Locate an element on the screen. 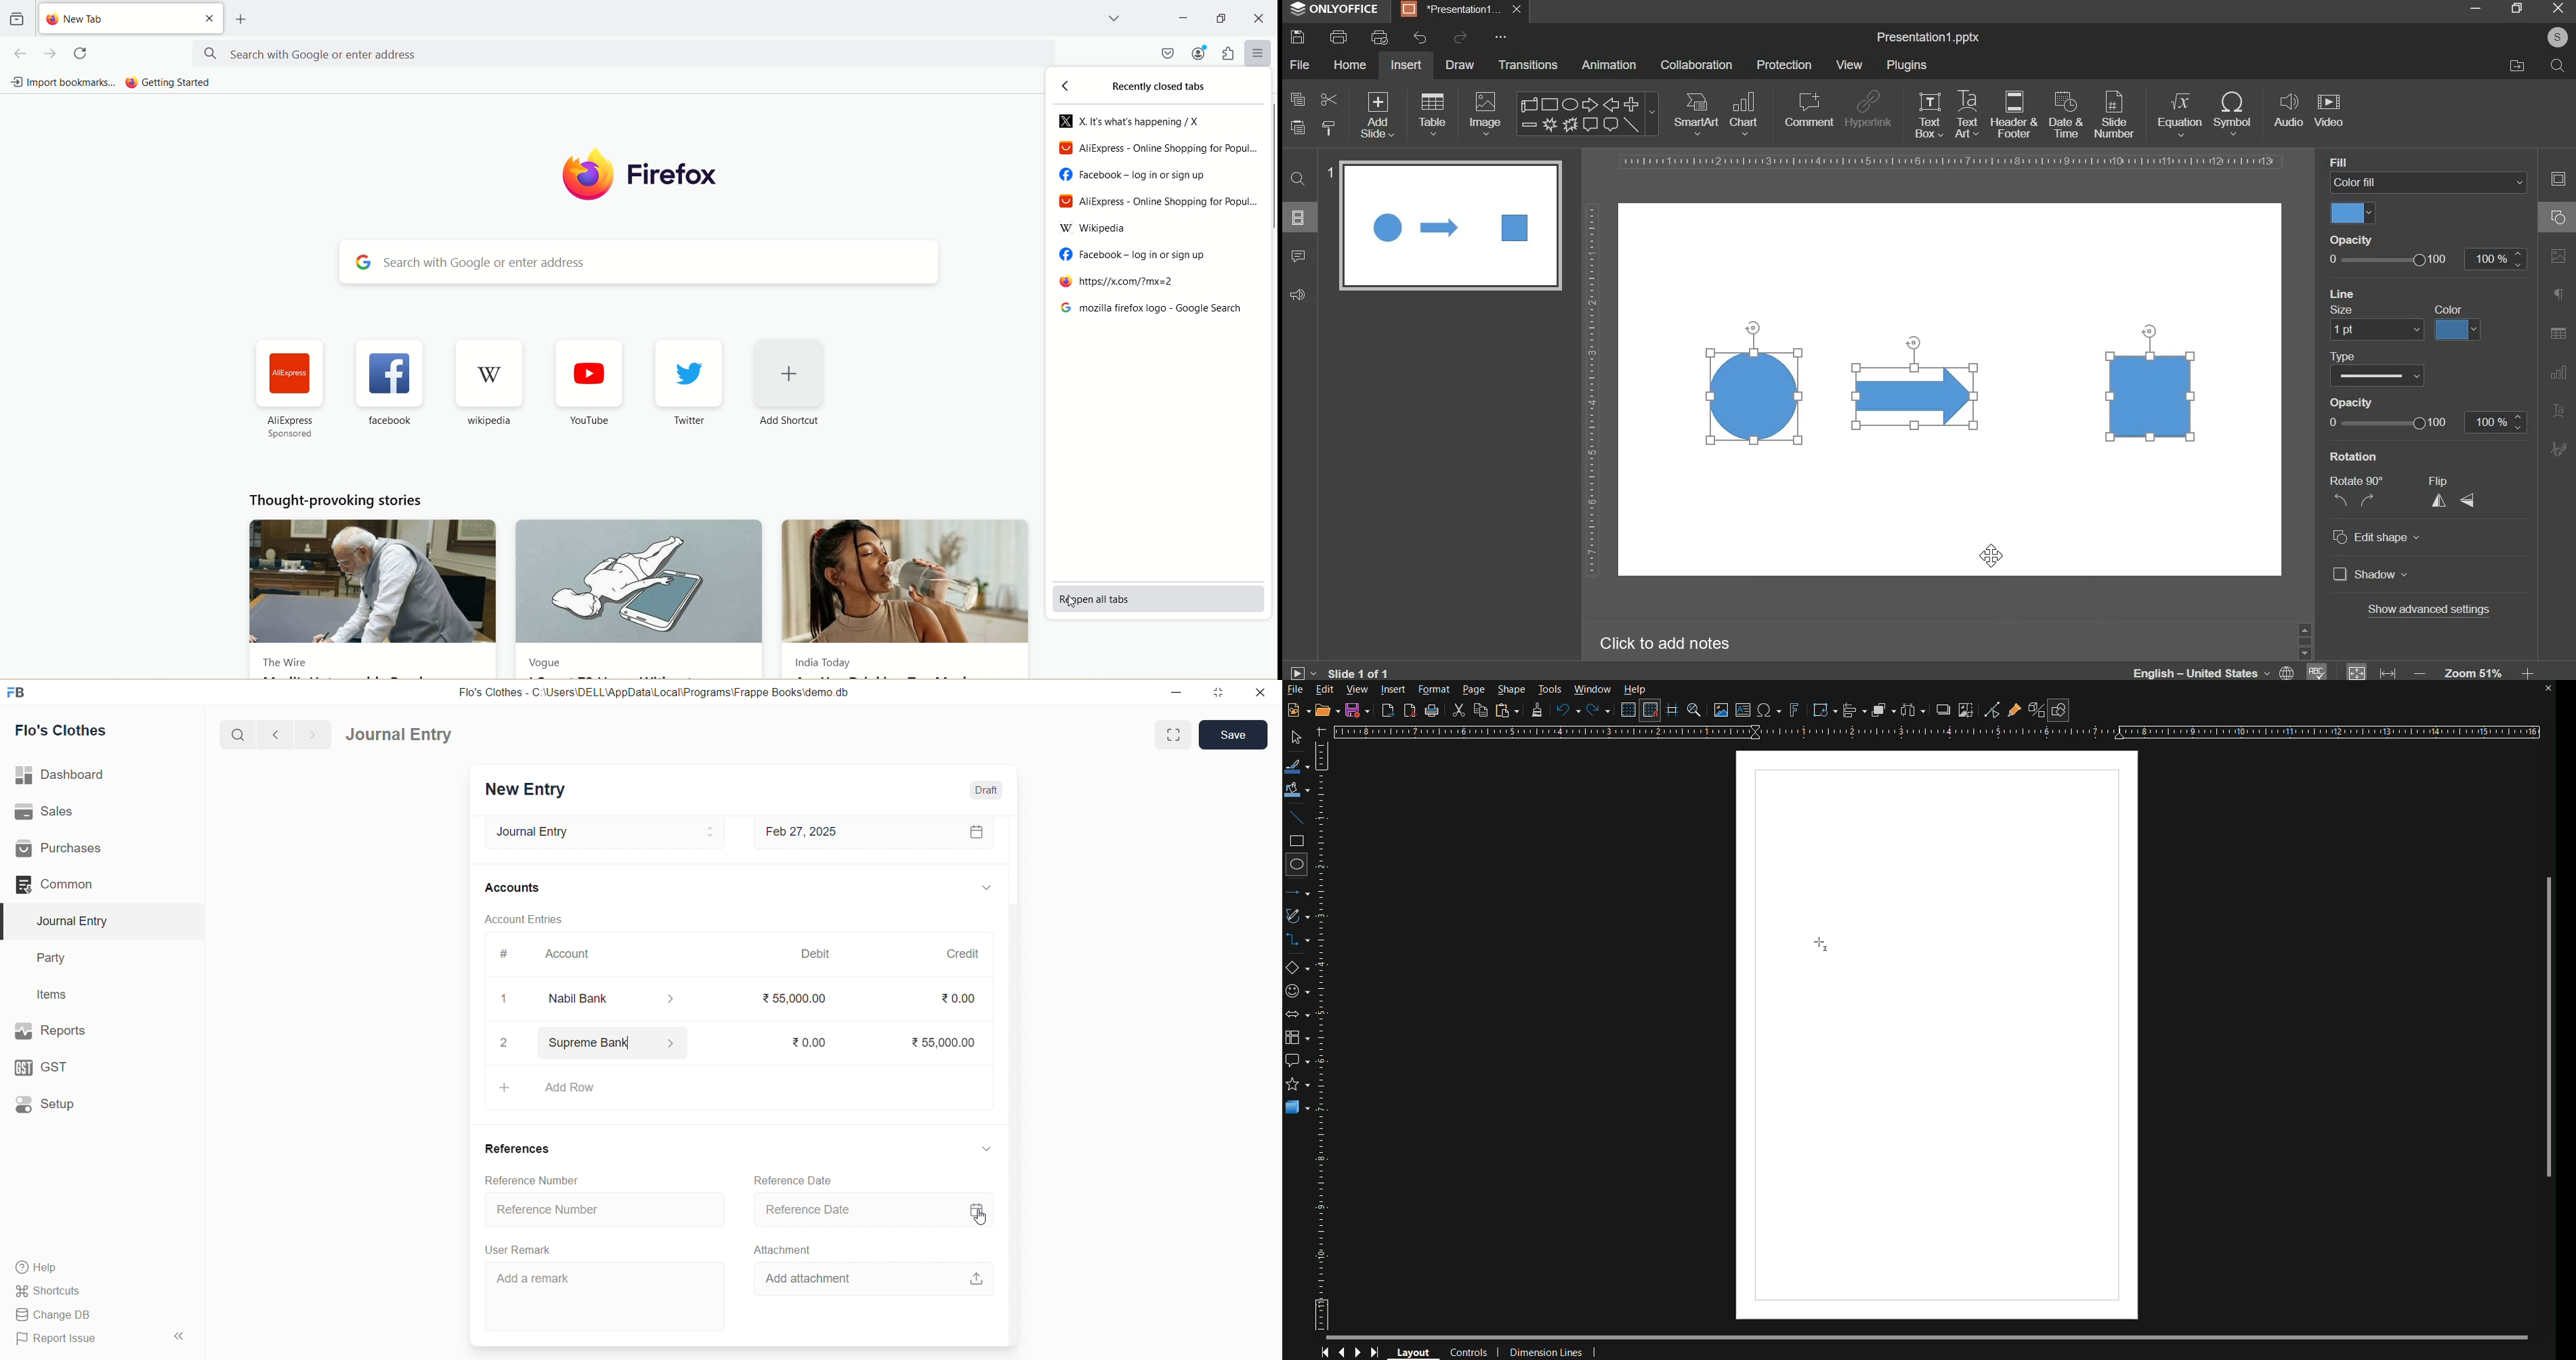 The height and width of the screenshot is (1372, 2576). color fill is located at coordinates (2353, 213).